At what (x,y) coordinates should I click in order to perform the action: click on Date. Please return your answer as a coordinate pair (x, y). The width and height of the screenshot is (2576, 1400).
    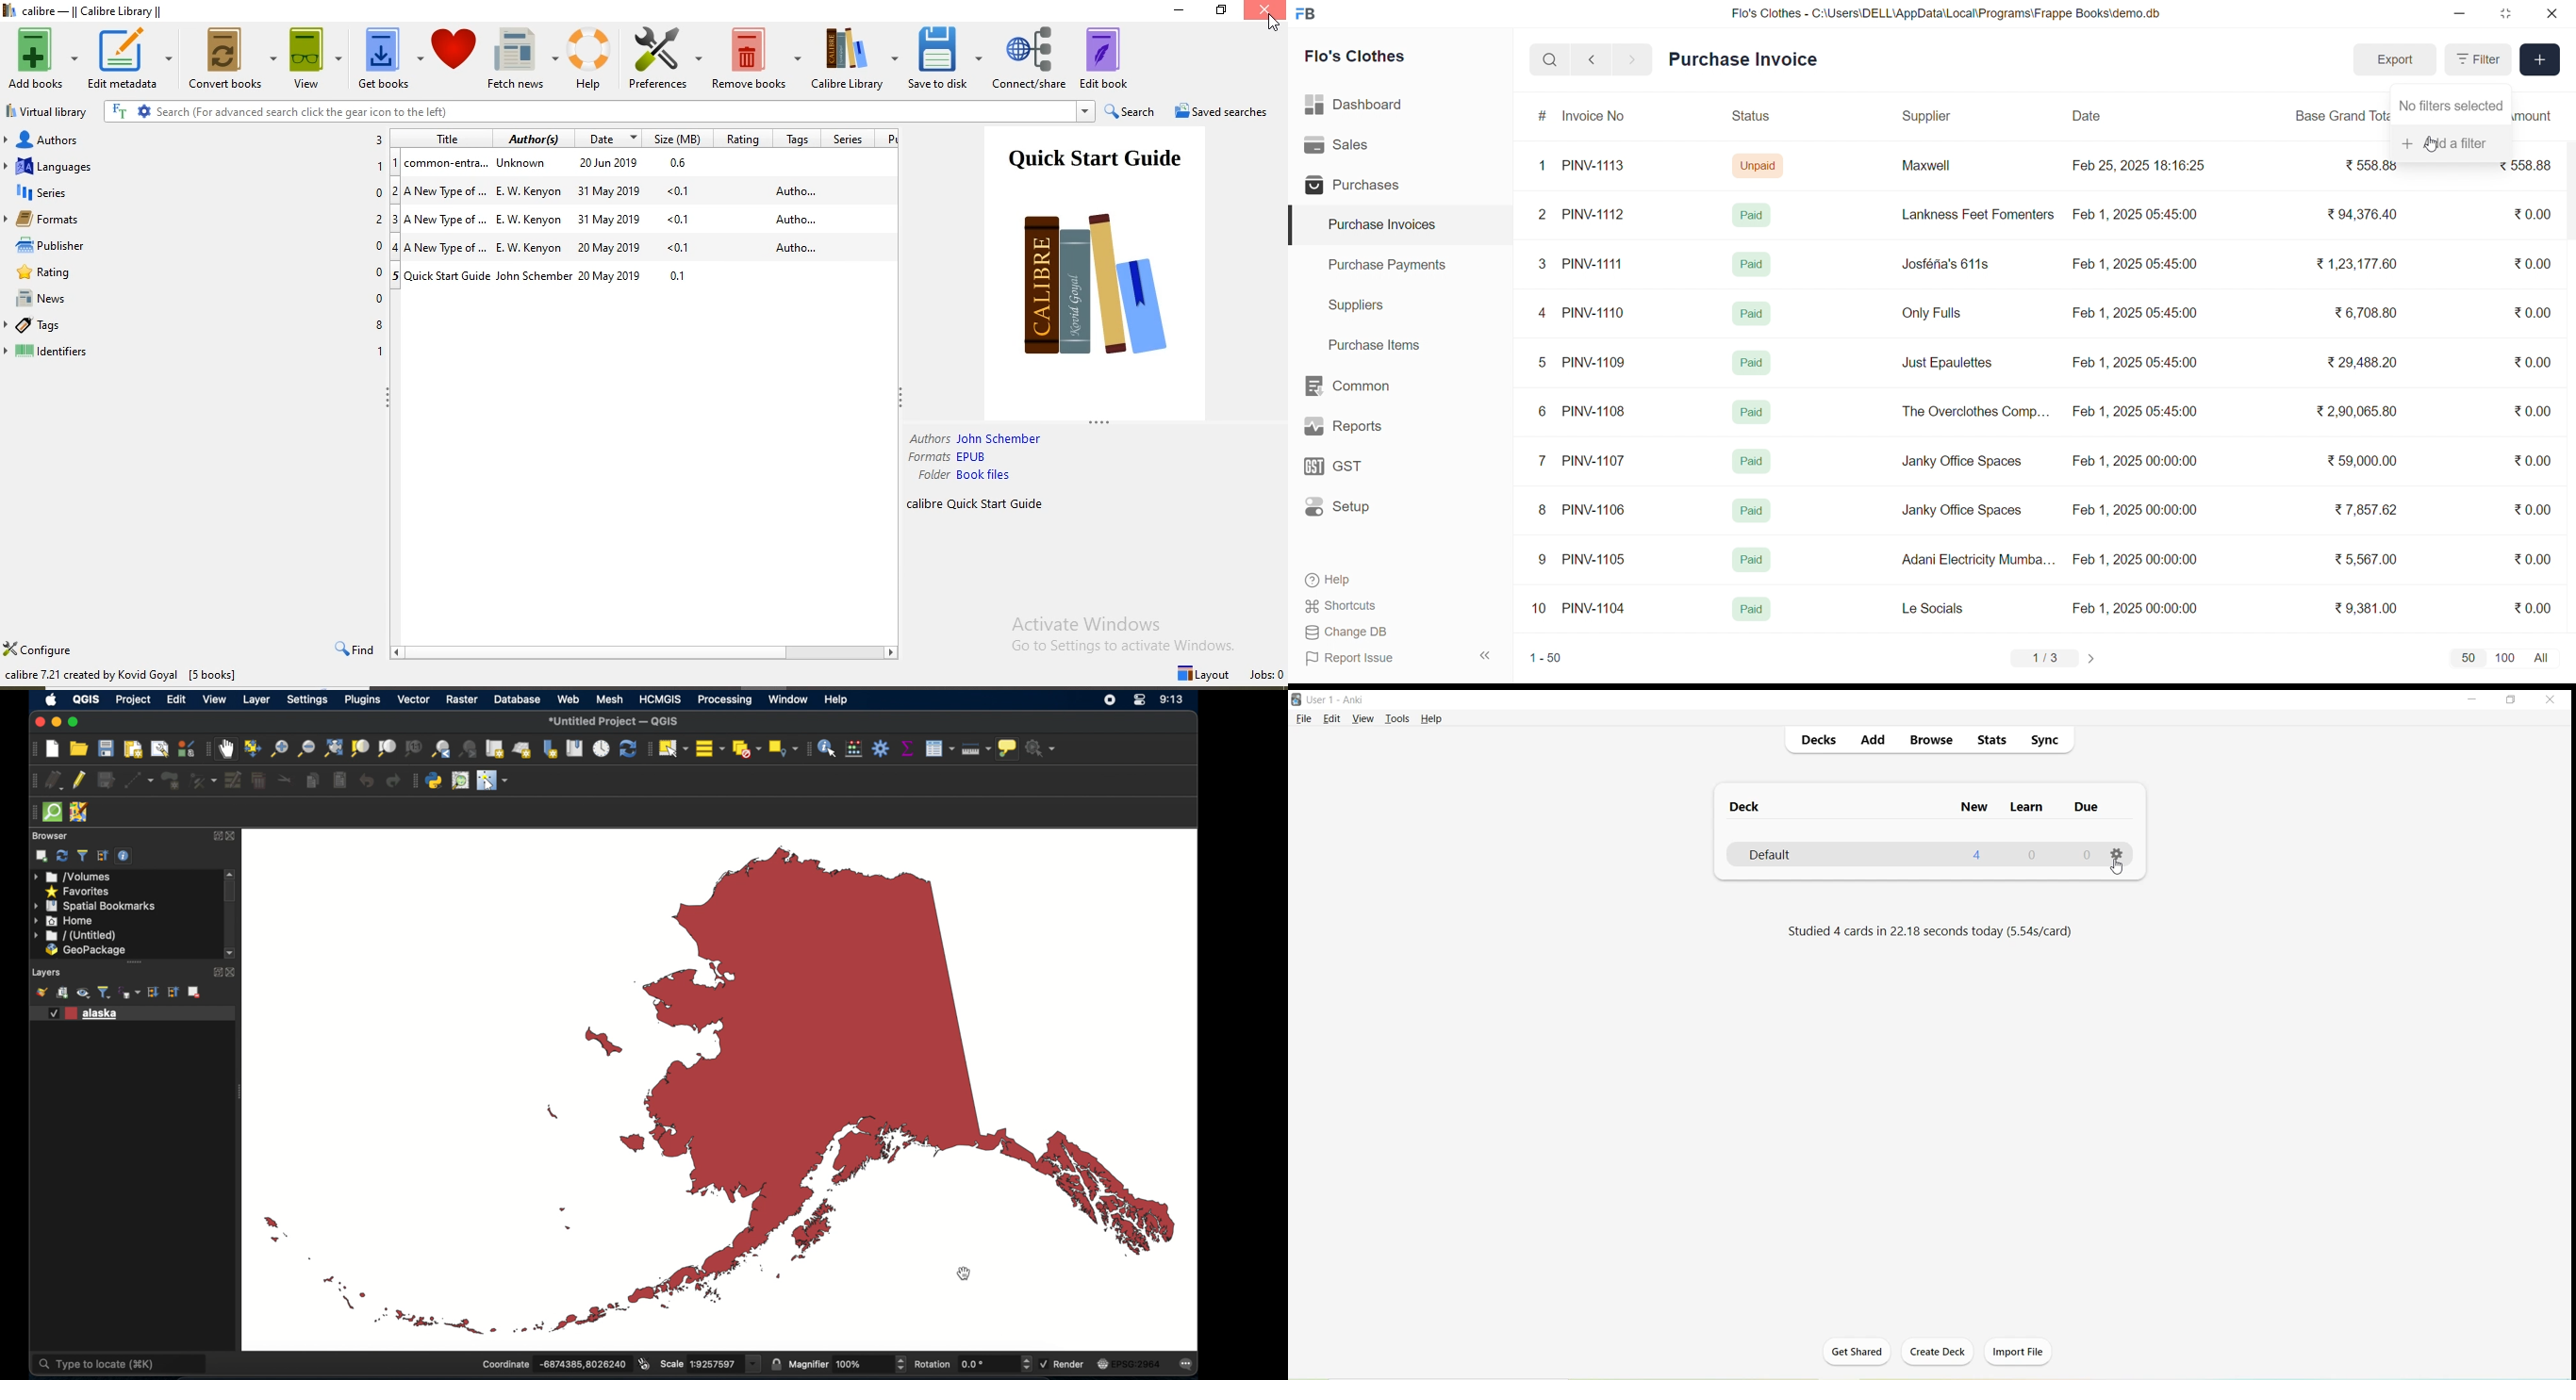
    Looking at the image, I should click on (615, 138).